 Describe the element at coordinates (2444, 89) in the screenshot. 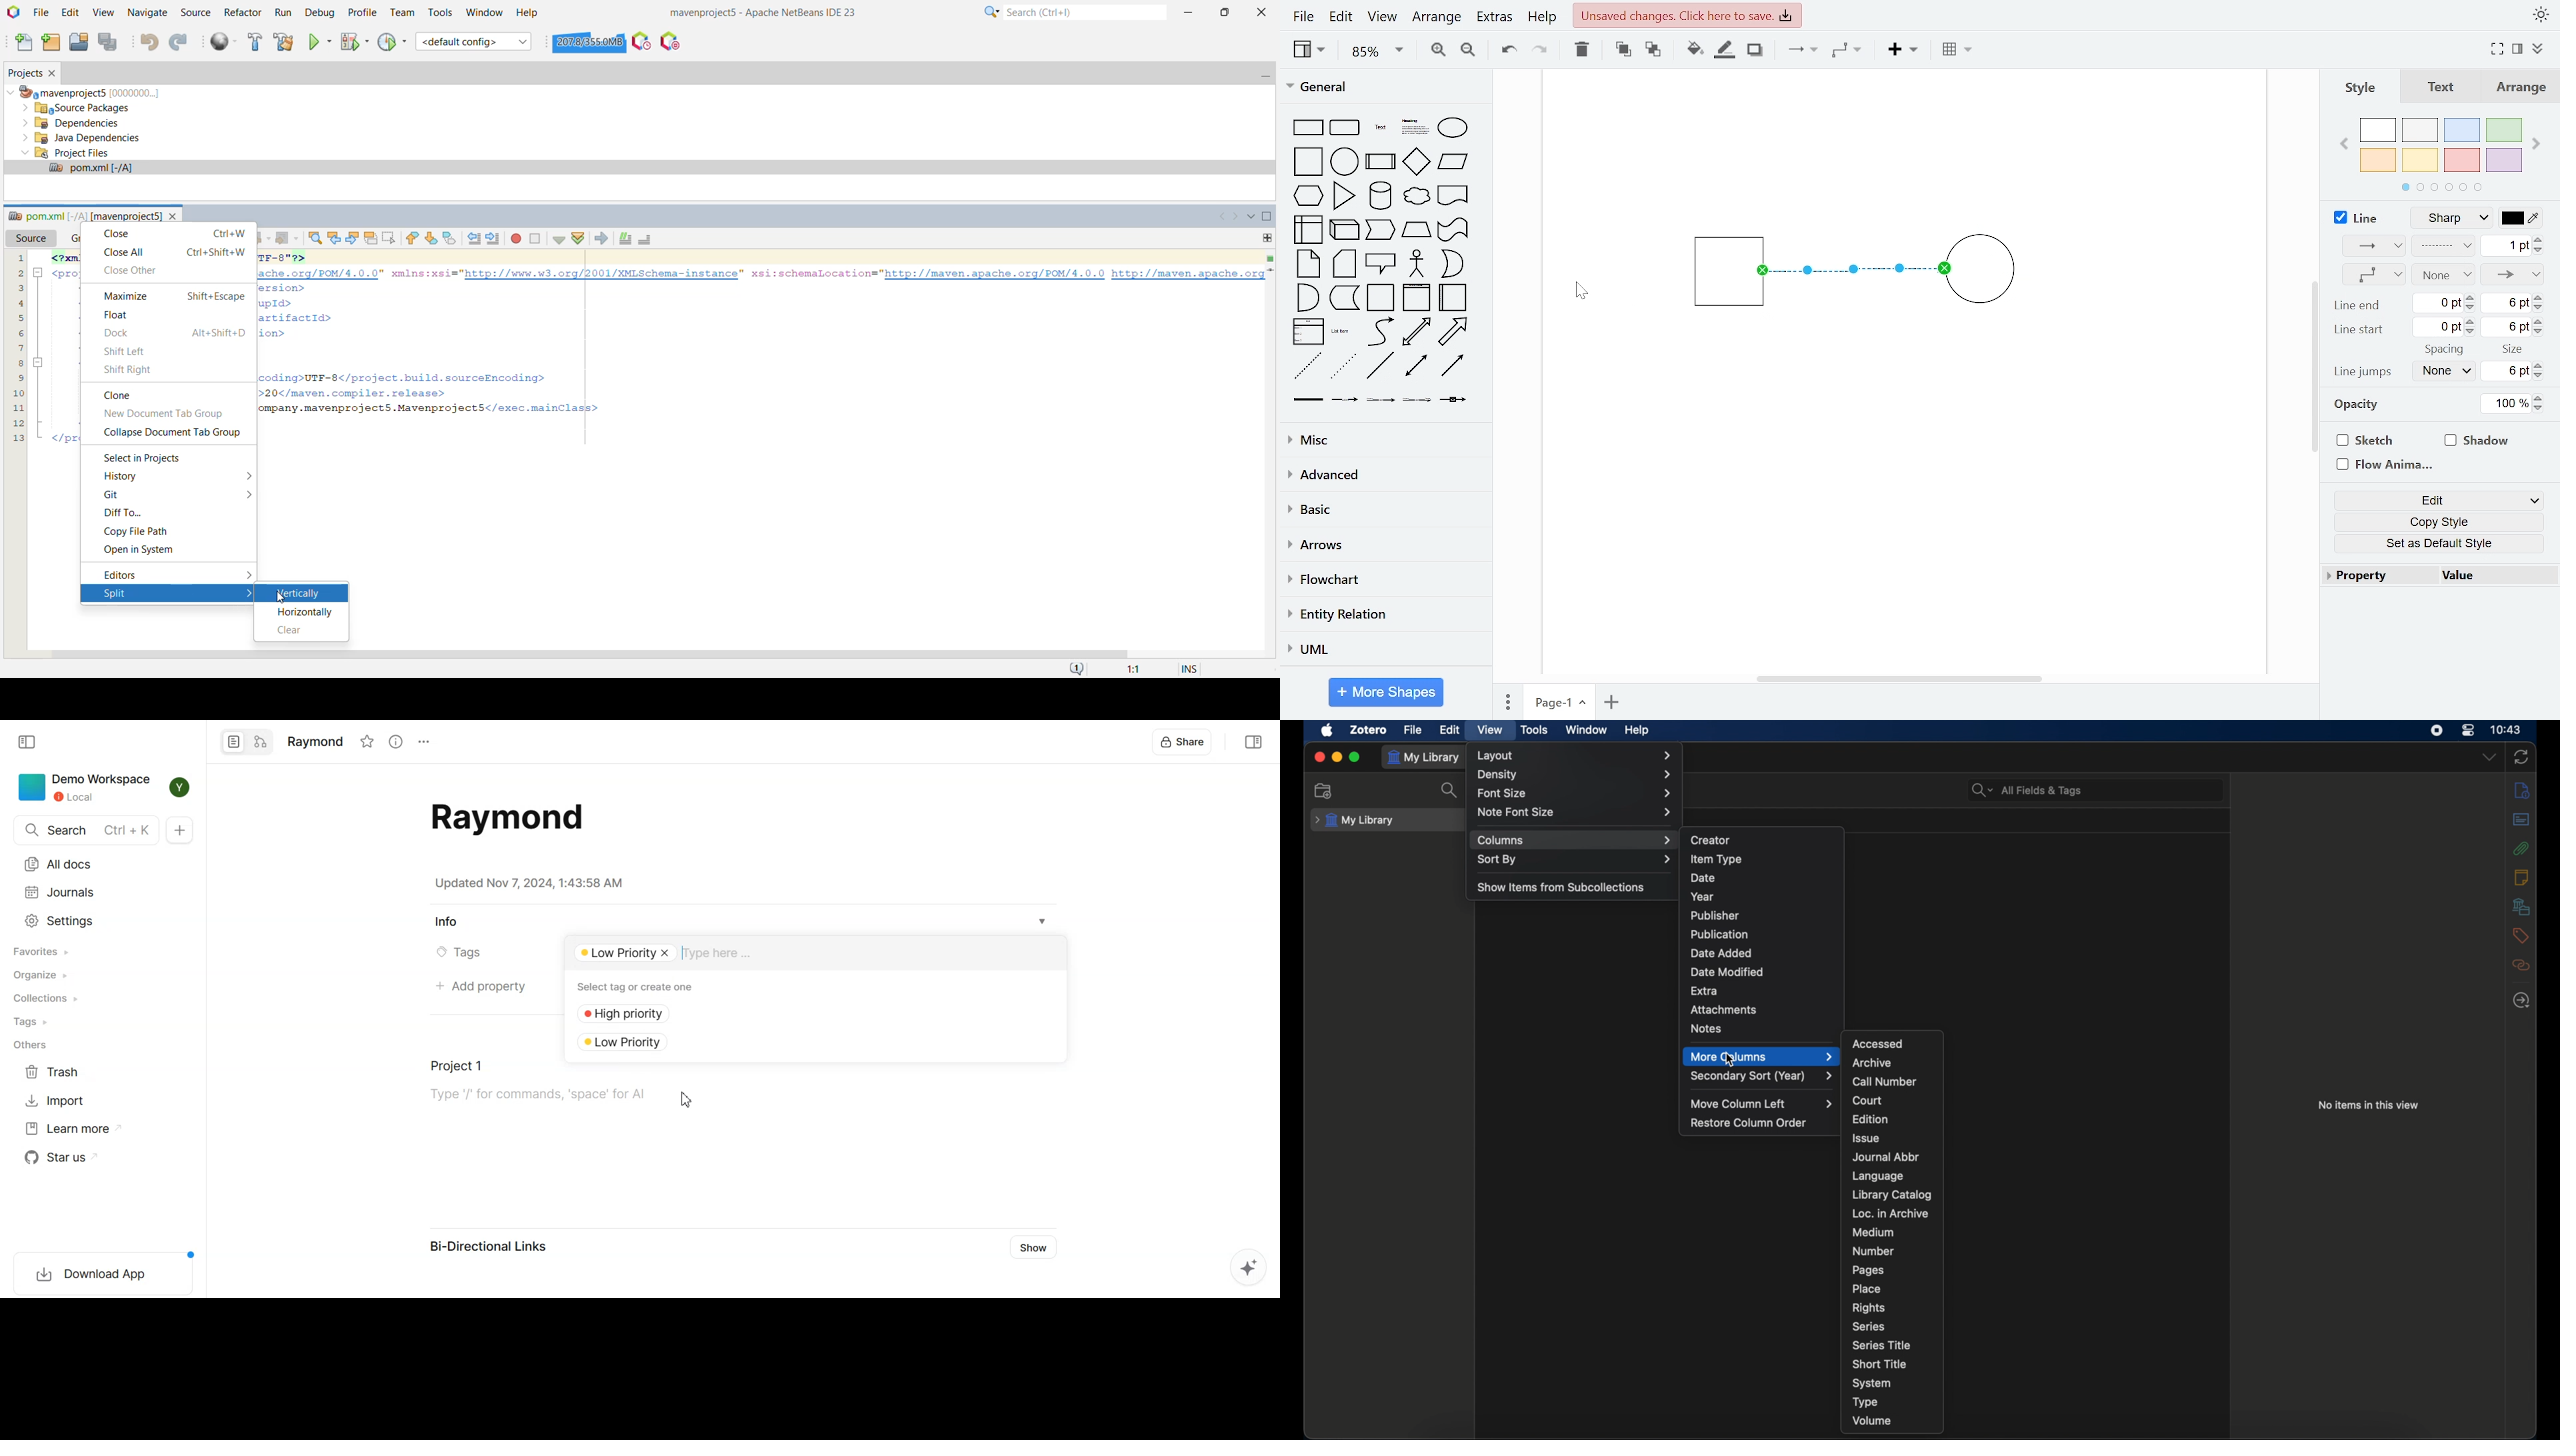

I see `text` at that location.